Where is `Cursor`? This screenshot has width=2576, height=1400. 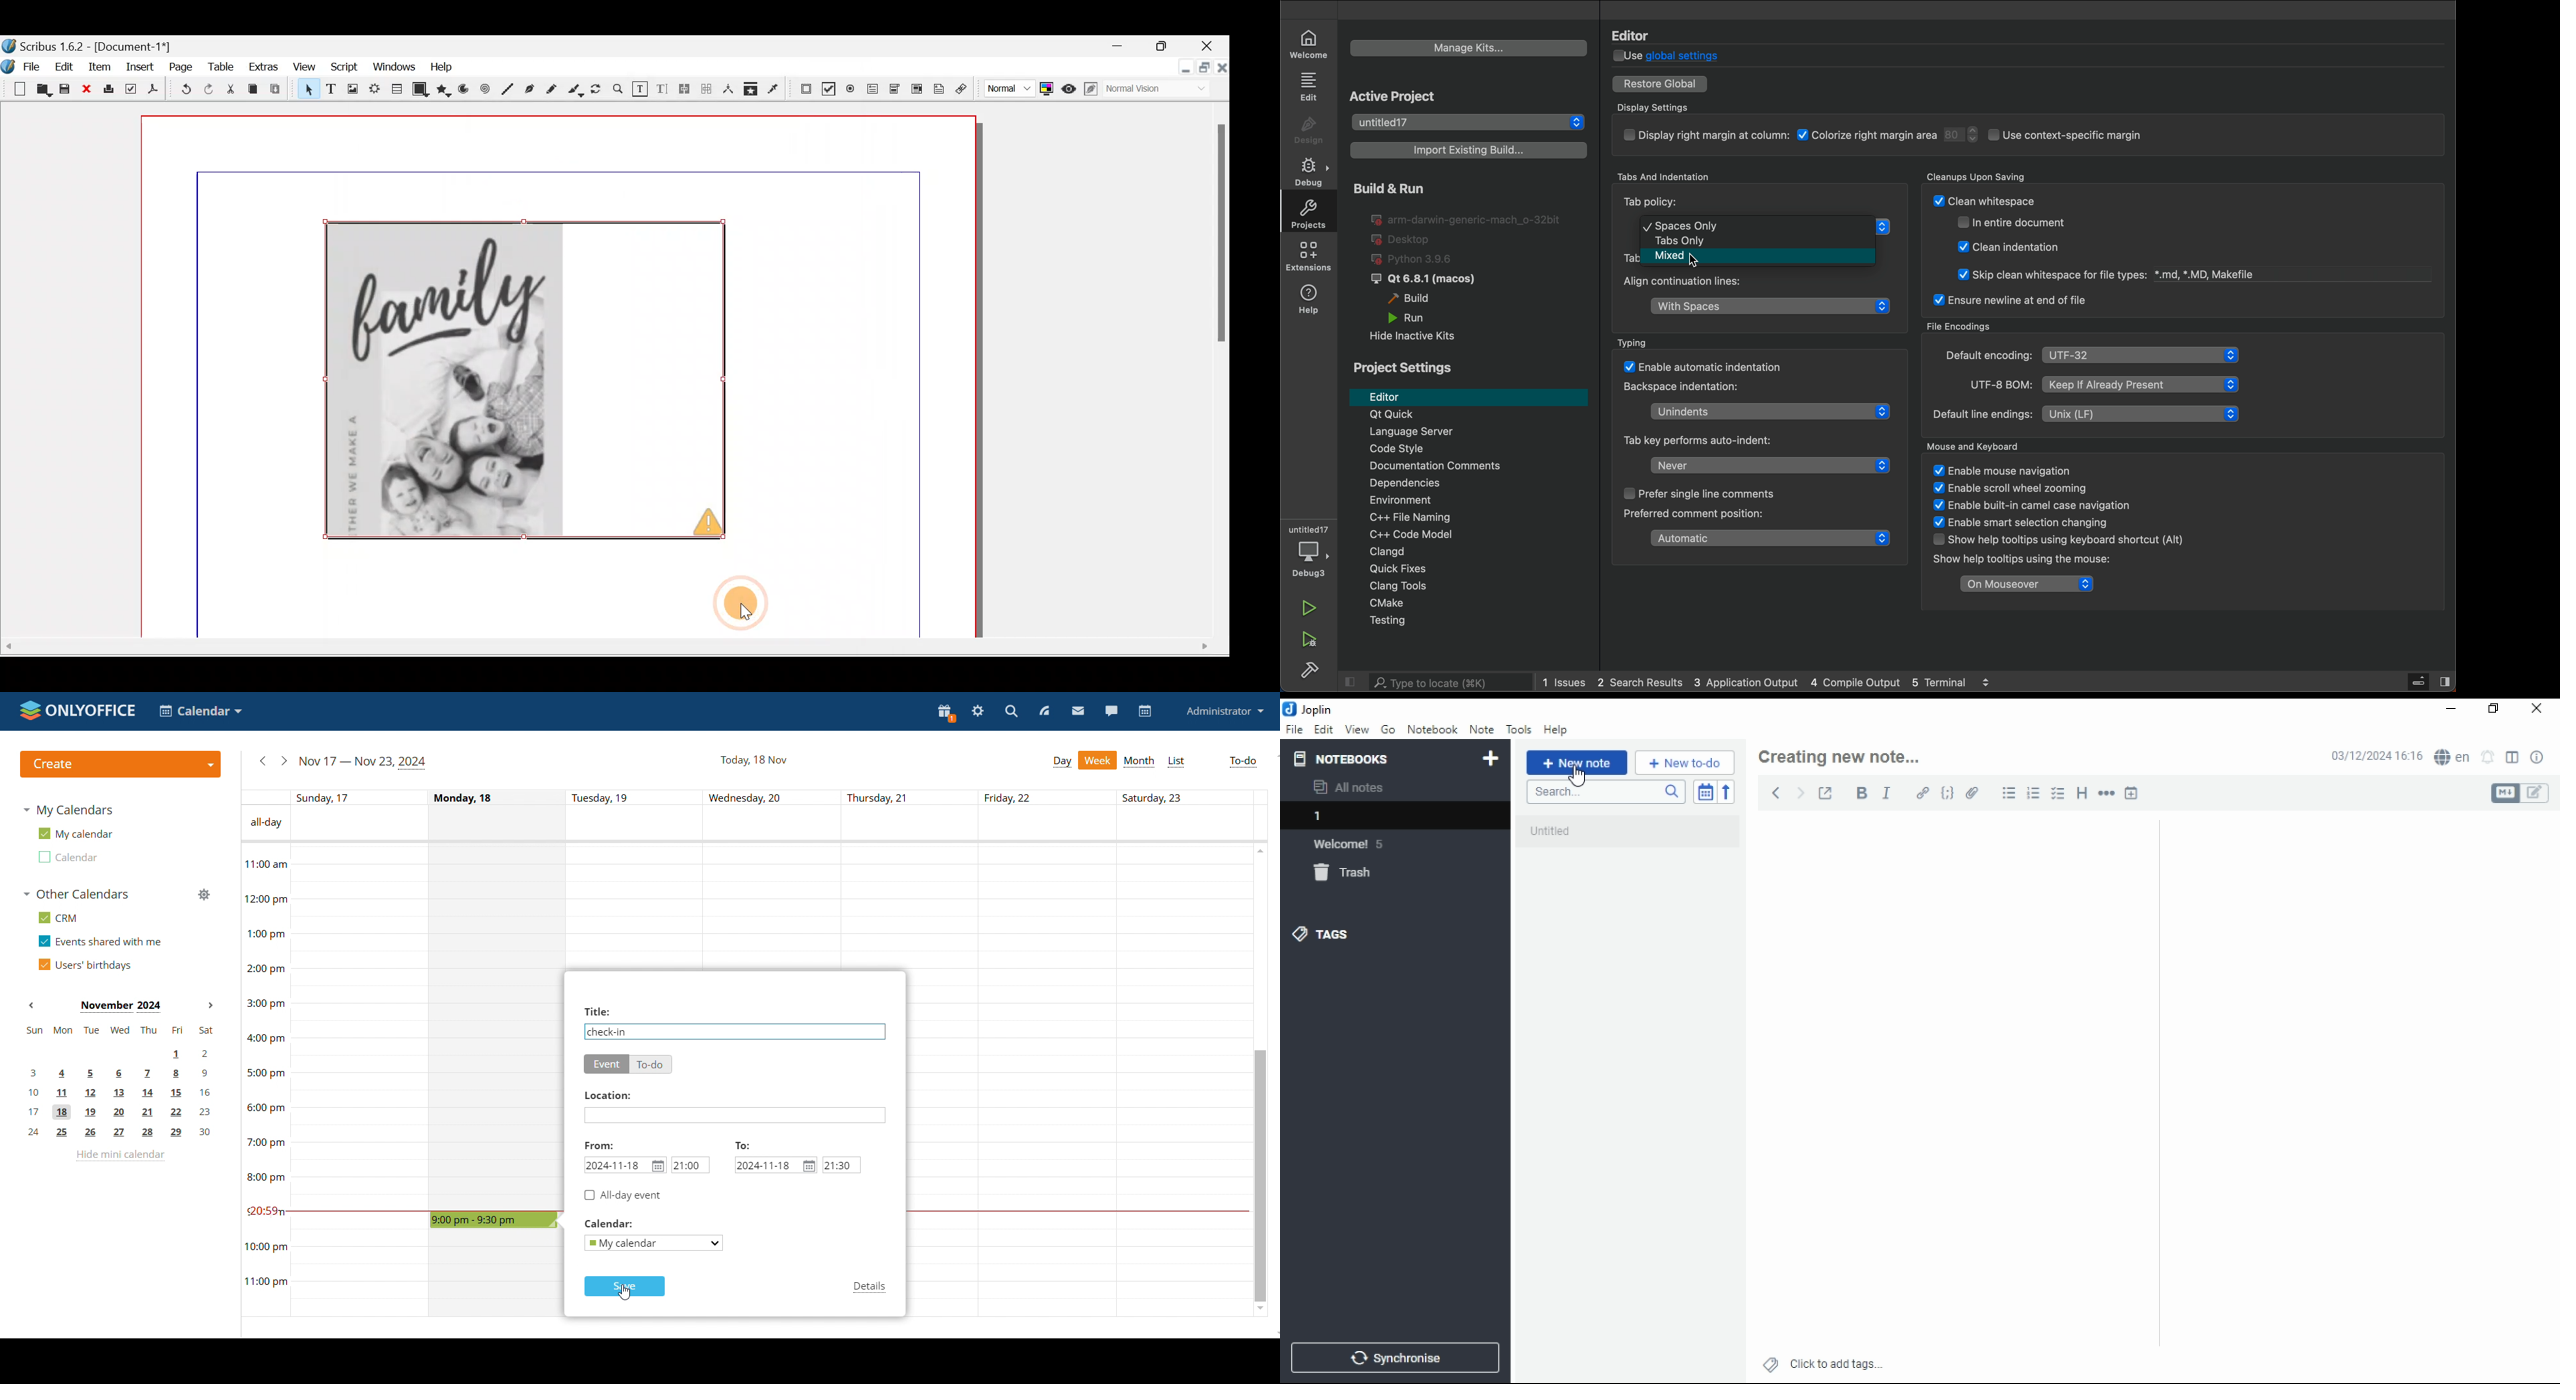 Cursor is located at coordinates (1697, 258).